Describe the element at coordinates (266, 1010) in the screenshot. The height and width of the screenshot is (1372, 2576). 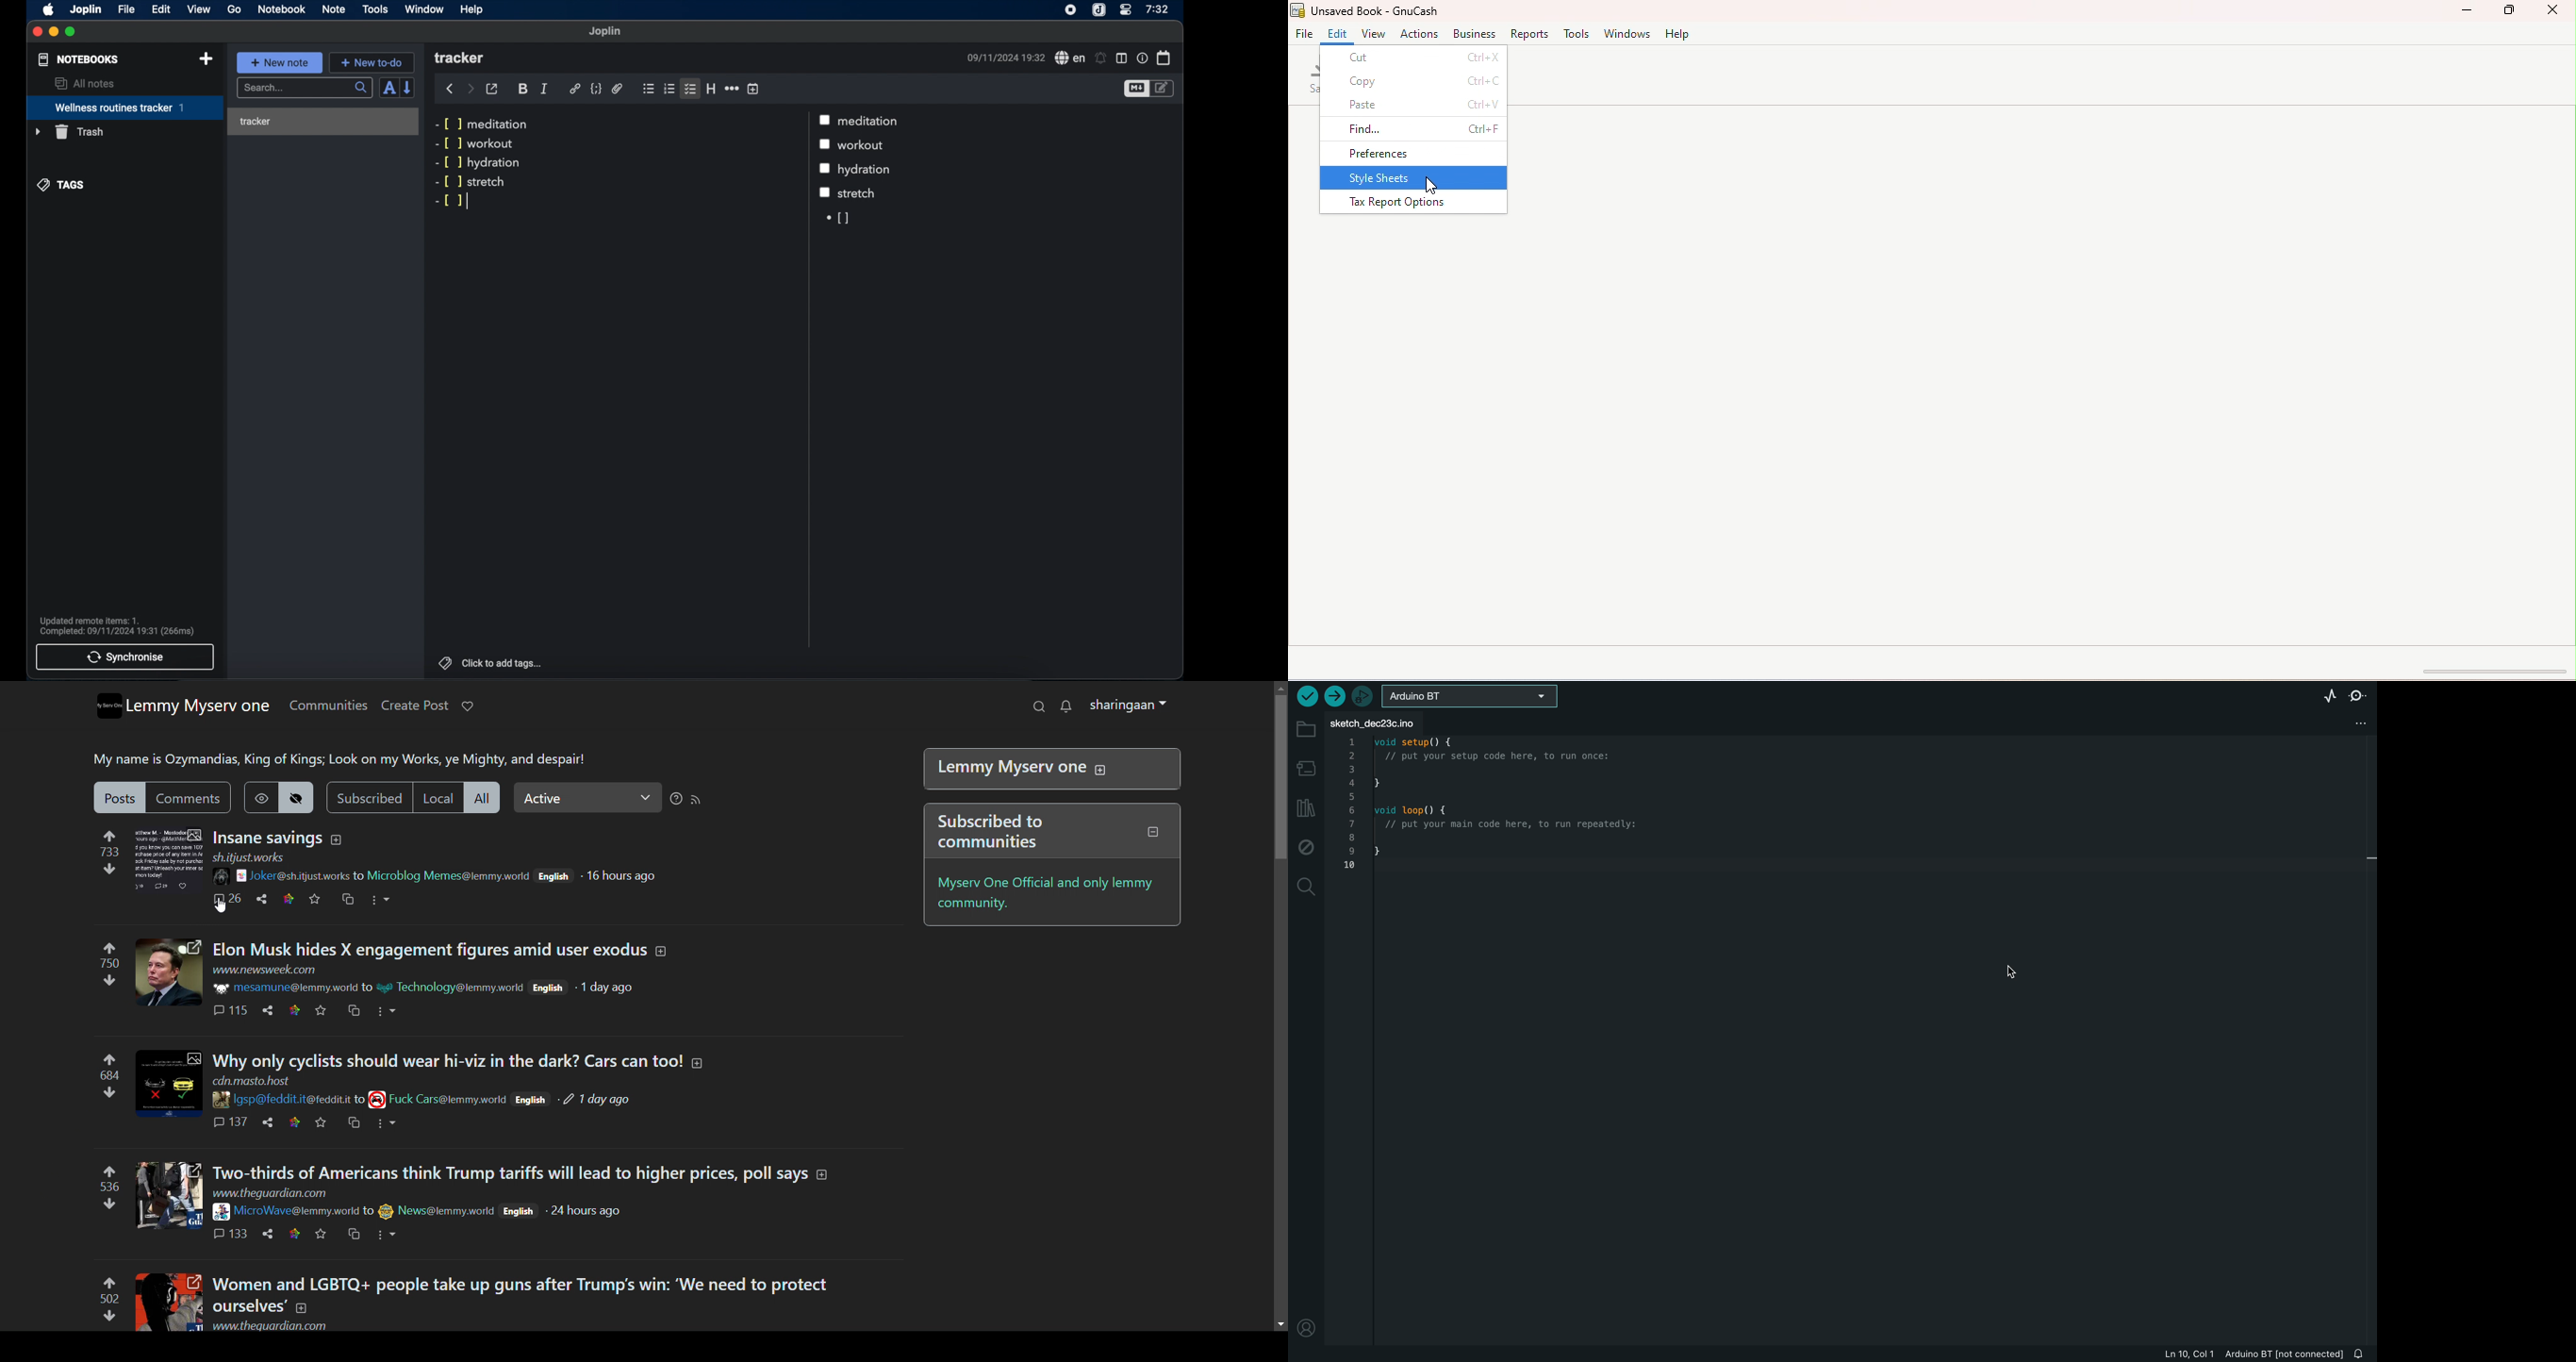
I see `share` at that location.